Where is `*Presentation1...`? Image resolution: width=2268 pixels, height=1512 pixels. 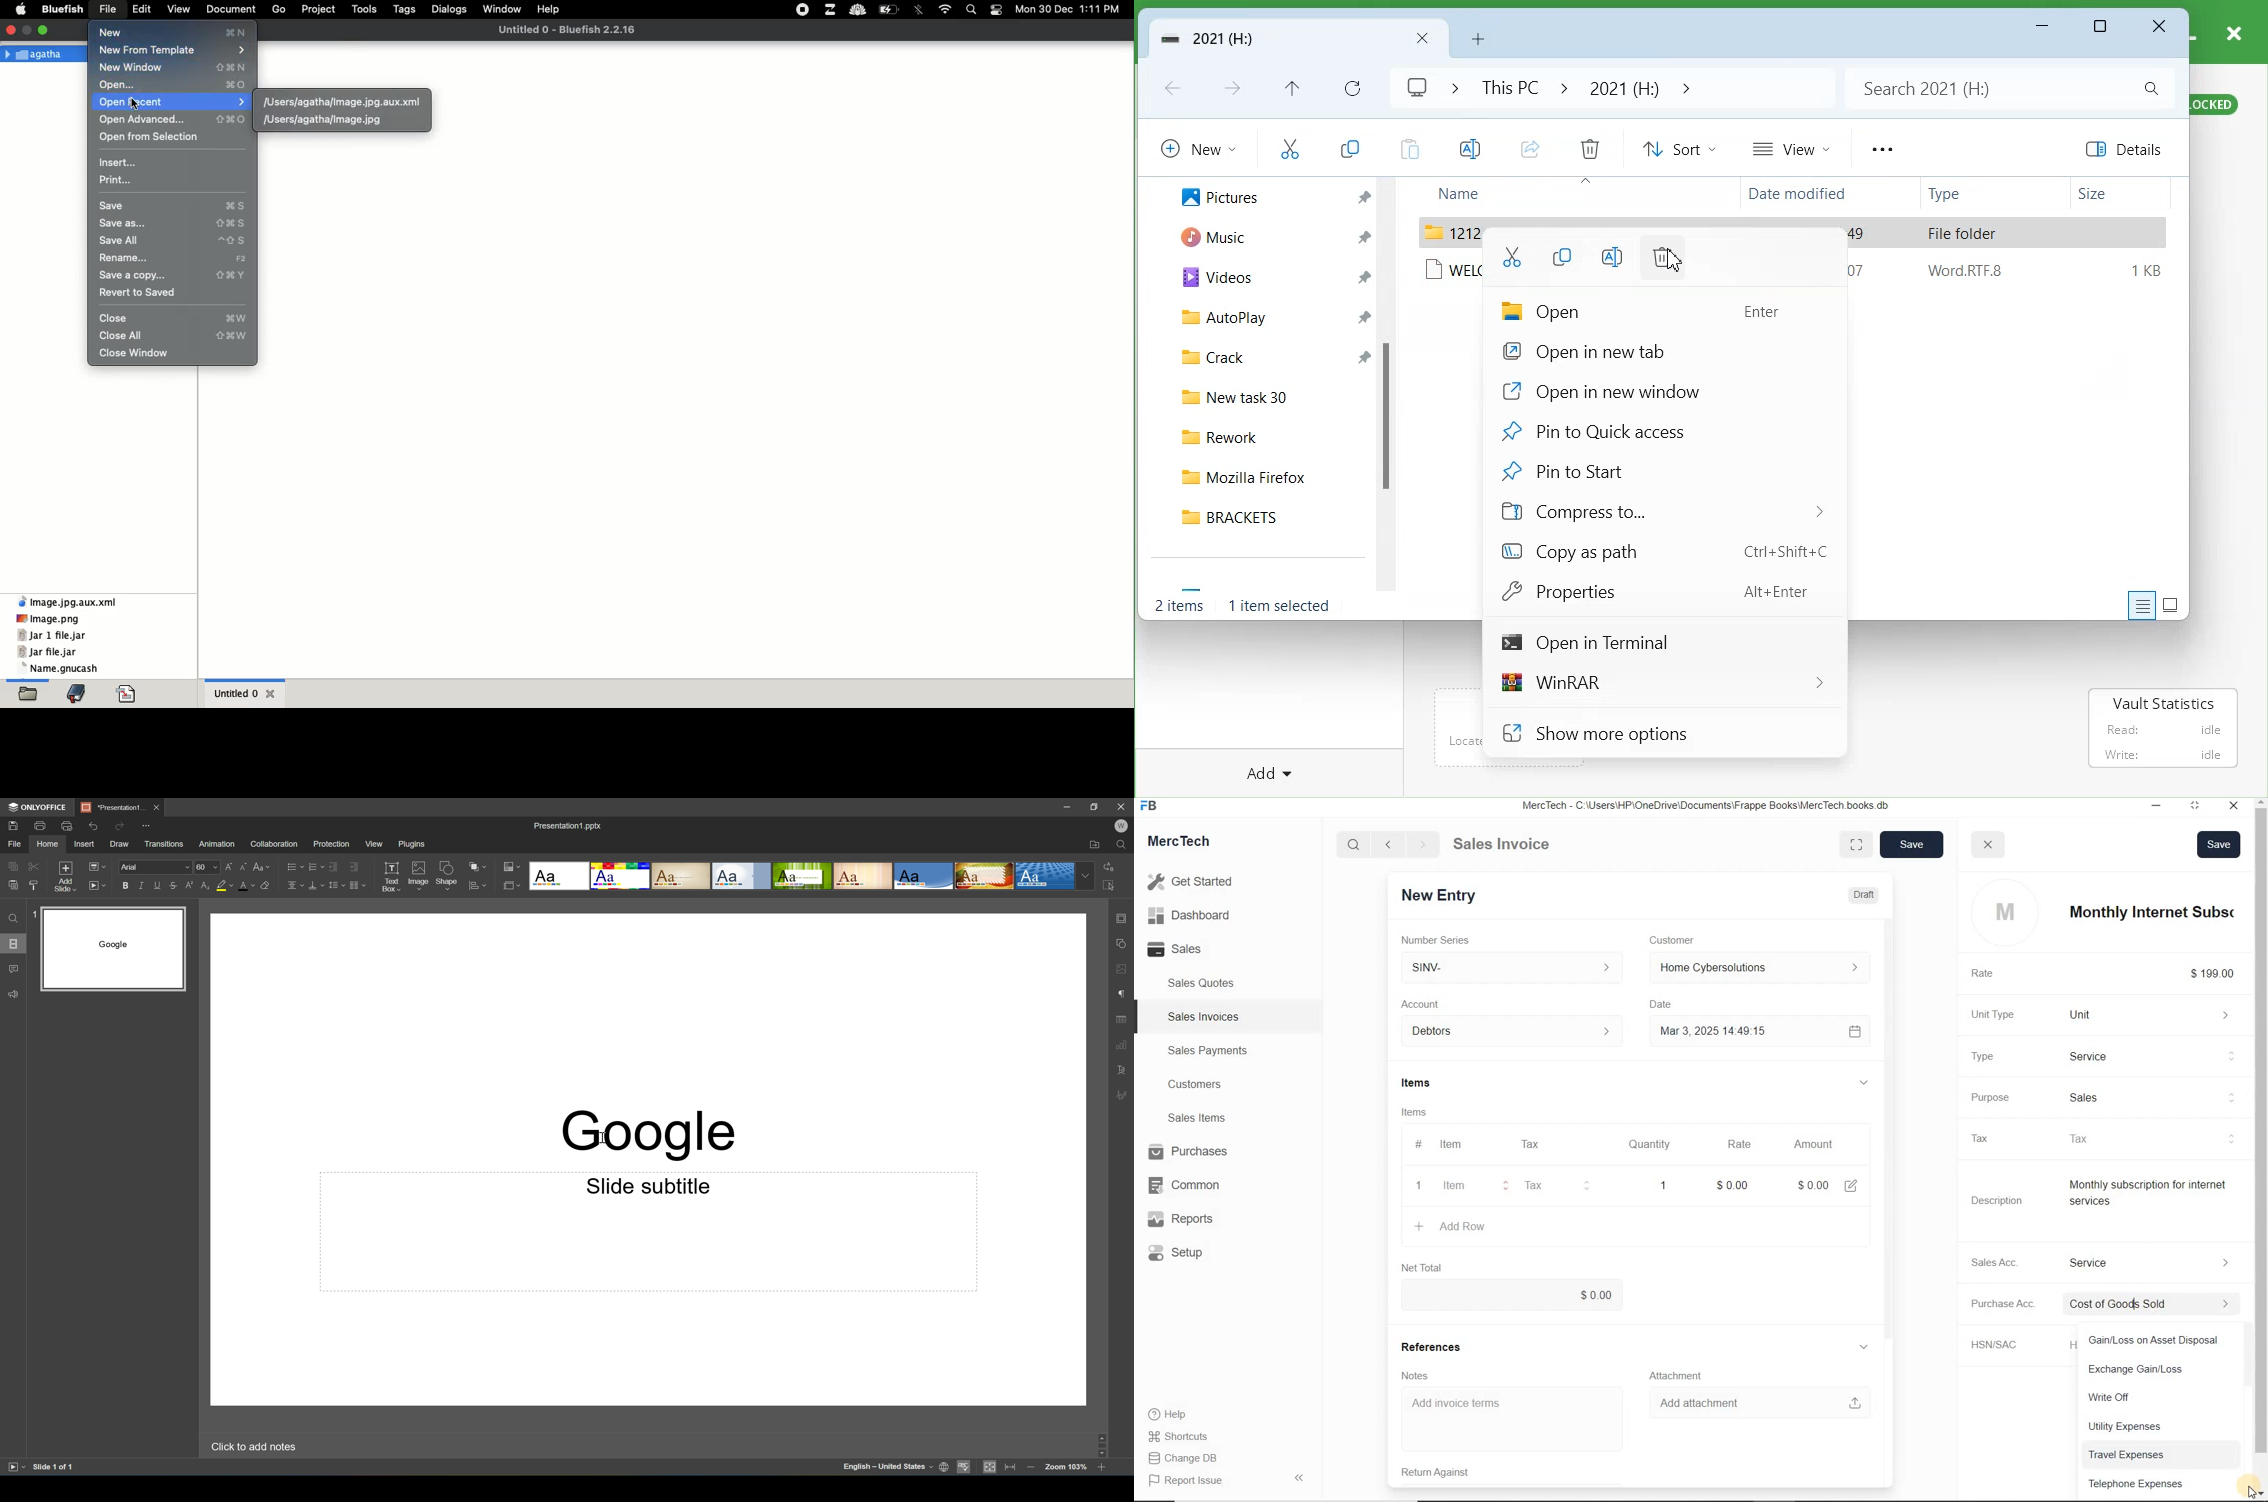
*Presentation1... is located at coordinates (112, 805).